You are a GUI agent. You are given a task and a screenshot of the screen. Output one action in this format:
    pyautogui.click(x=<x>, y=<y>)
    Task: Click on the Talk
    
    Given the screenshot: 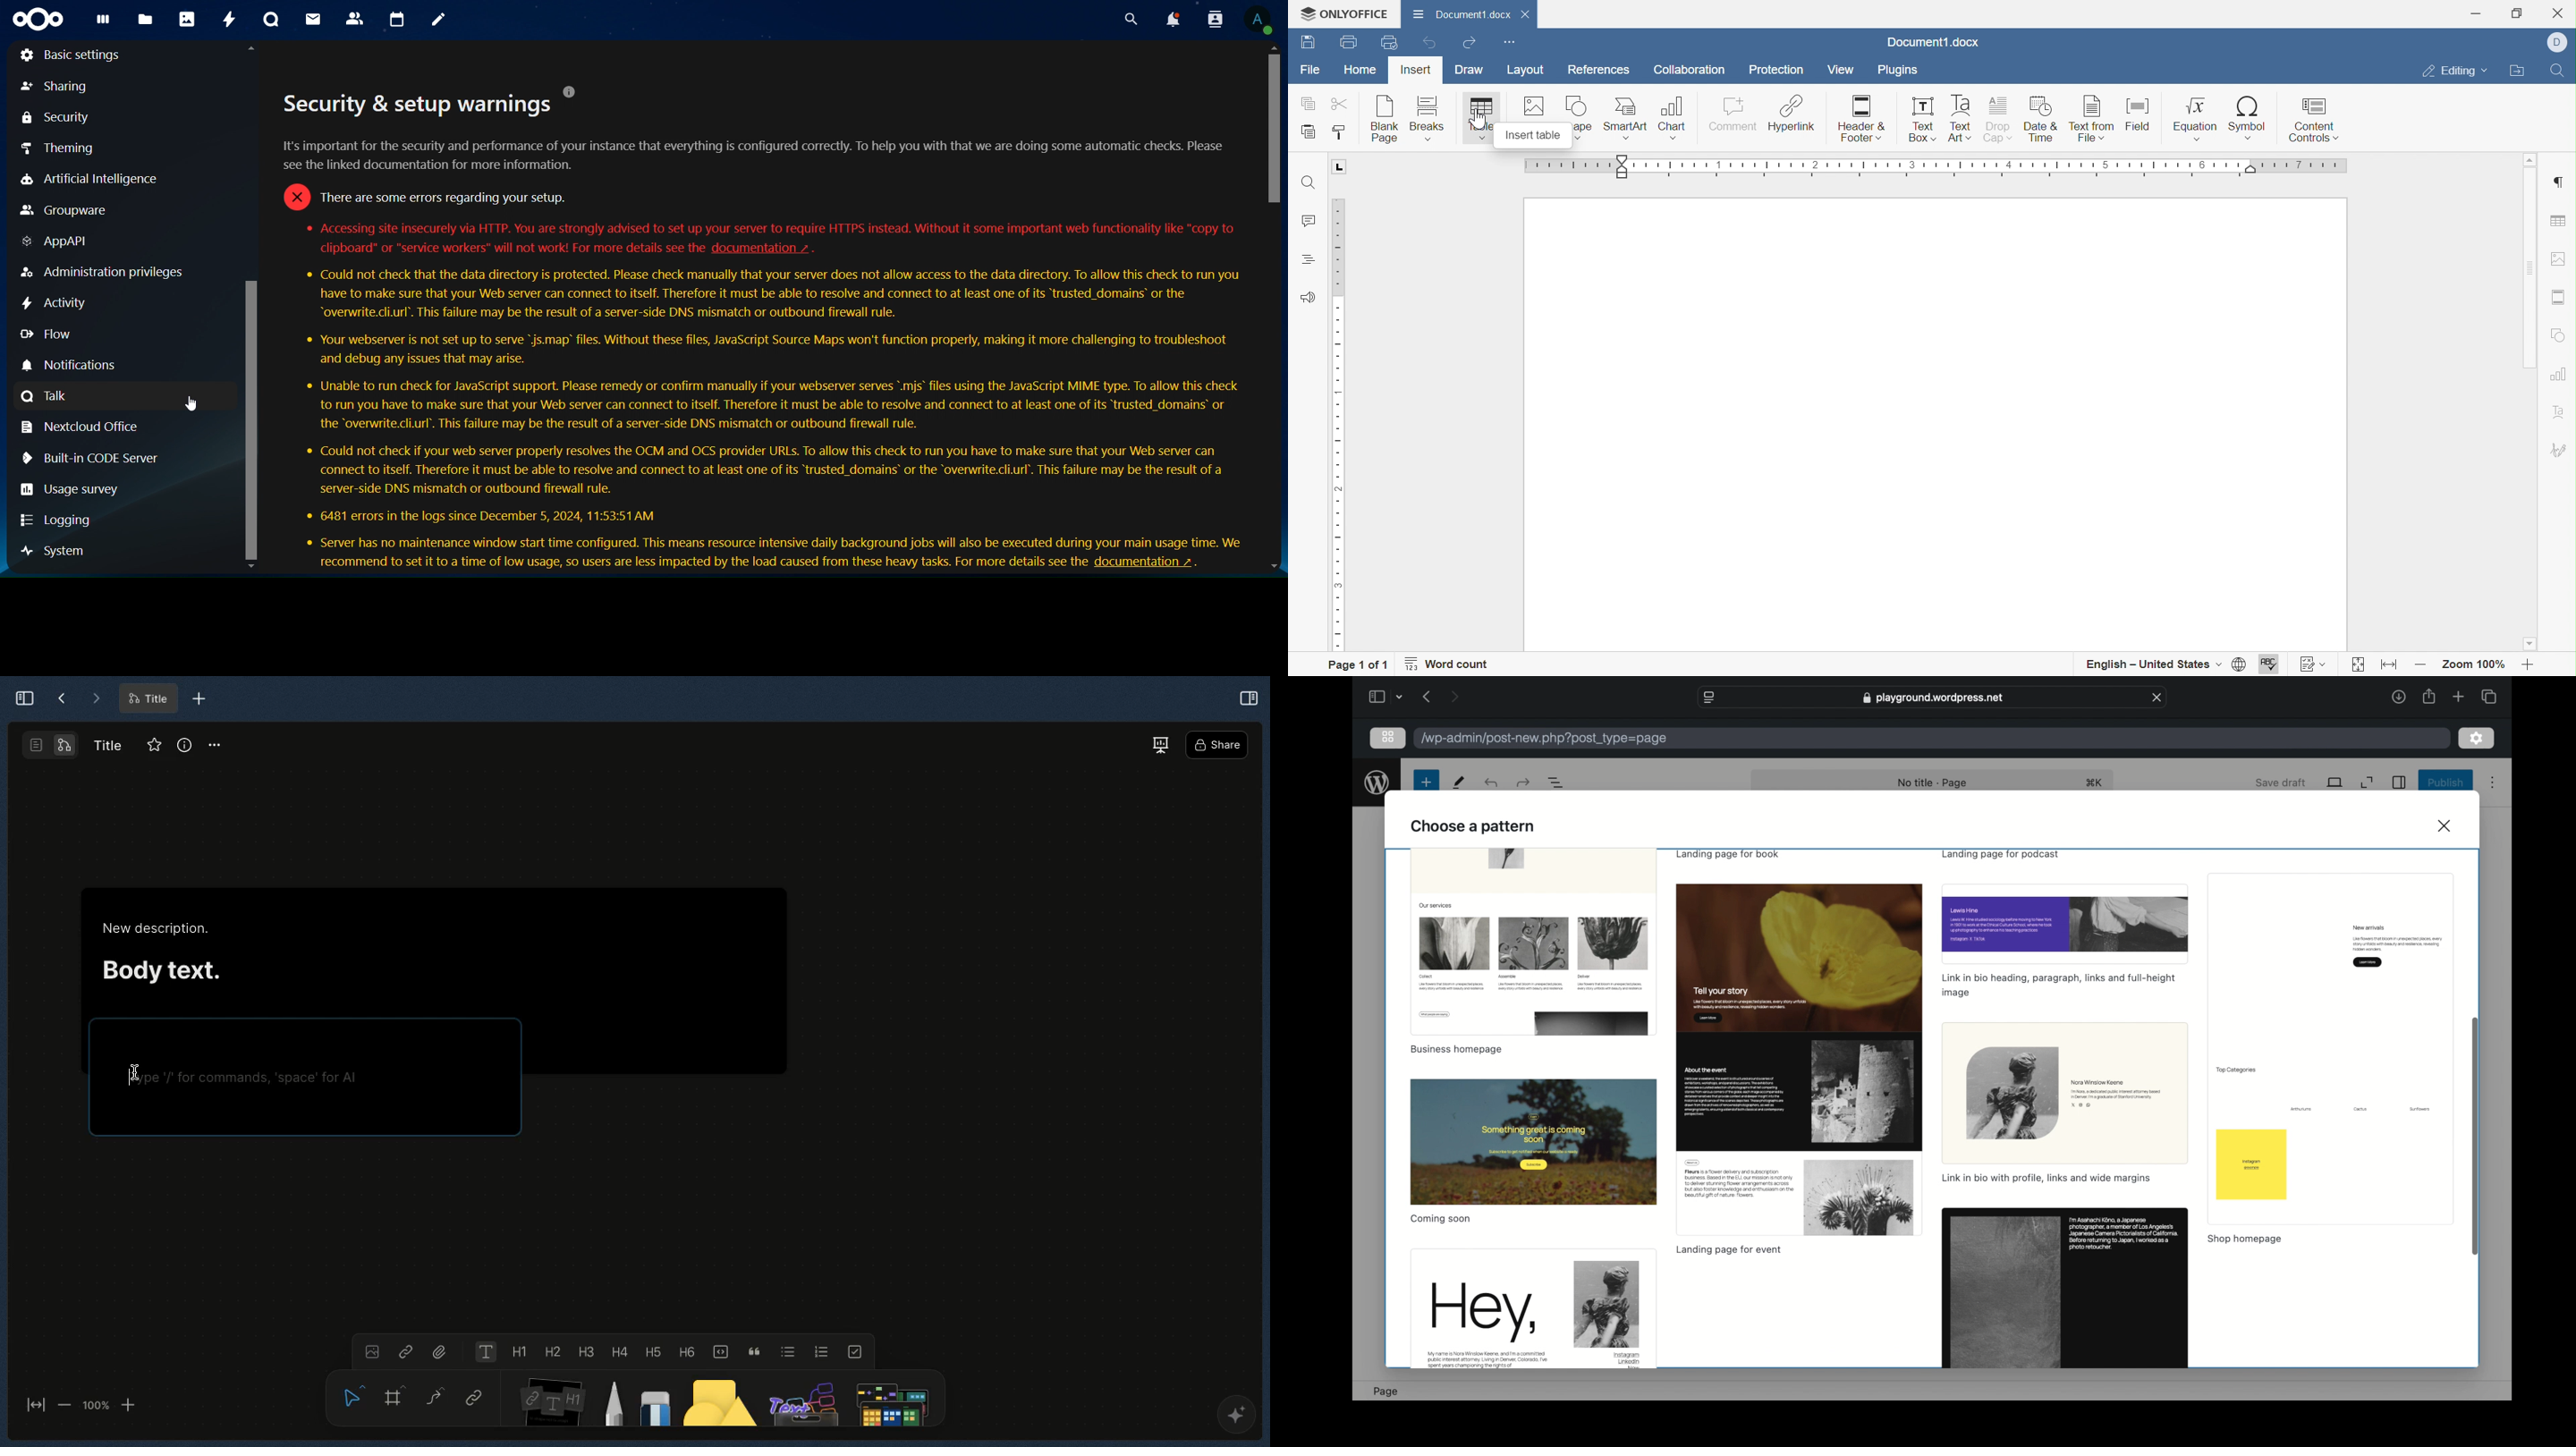 What is the action you would take?
    pyautogui.click(x=52, y=398)
    